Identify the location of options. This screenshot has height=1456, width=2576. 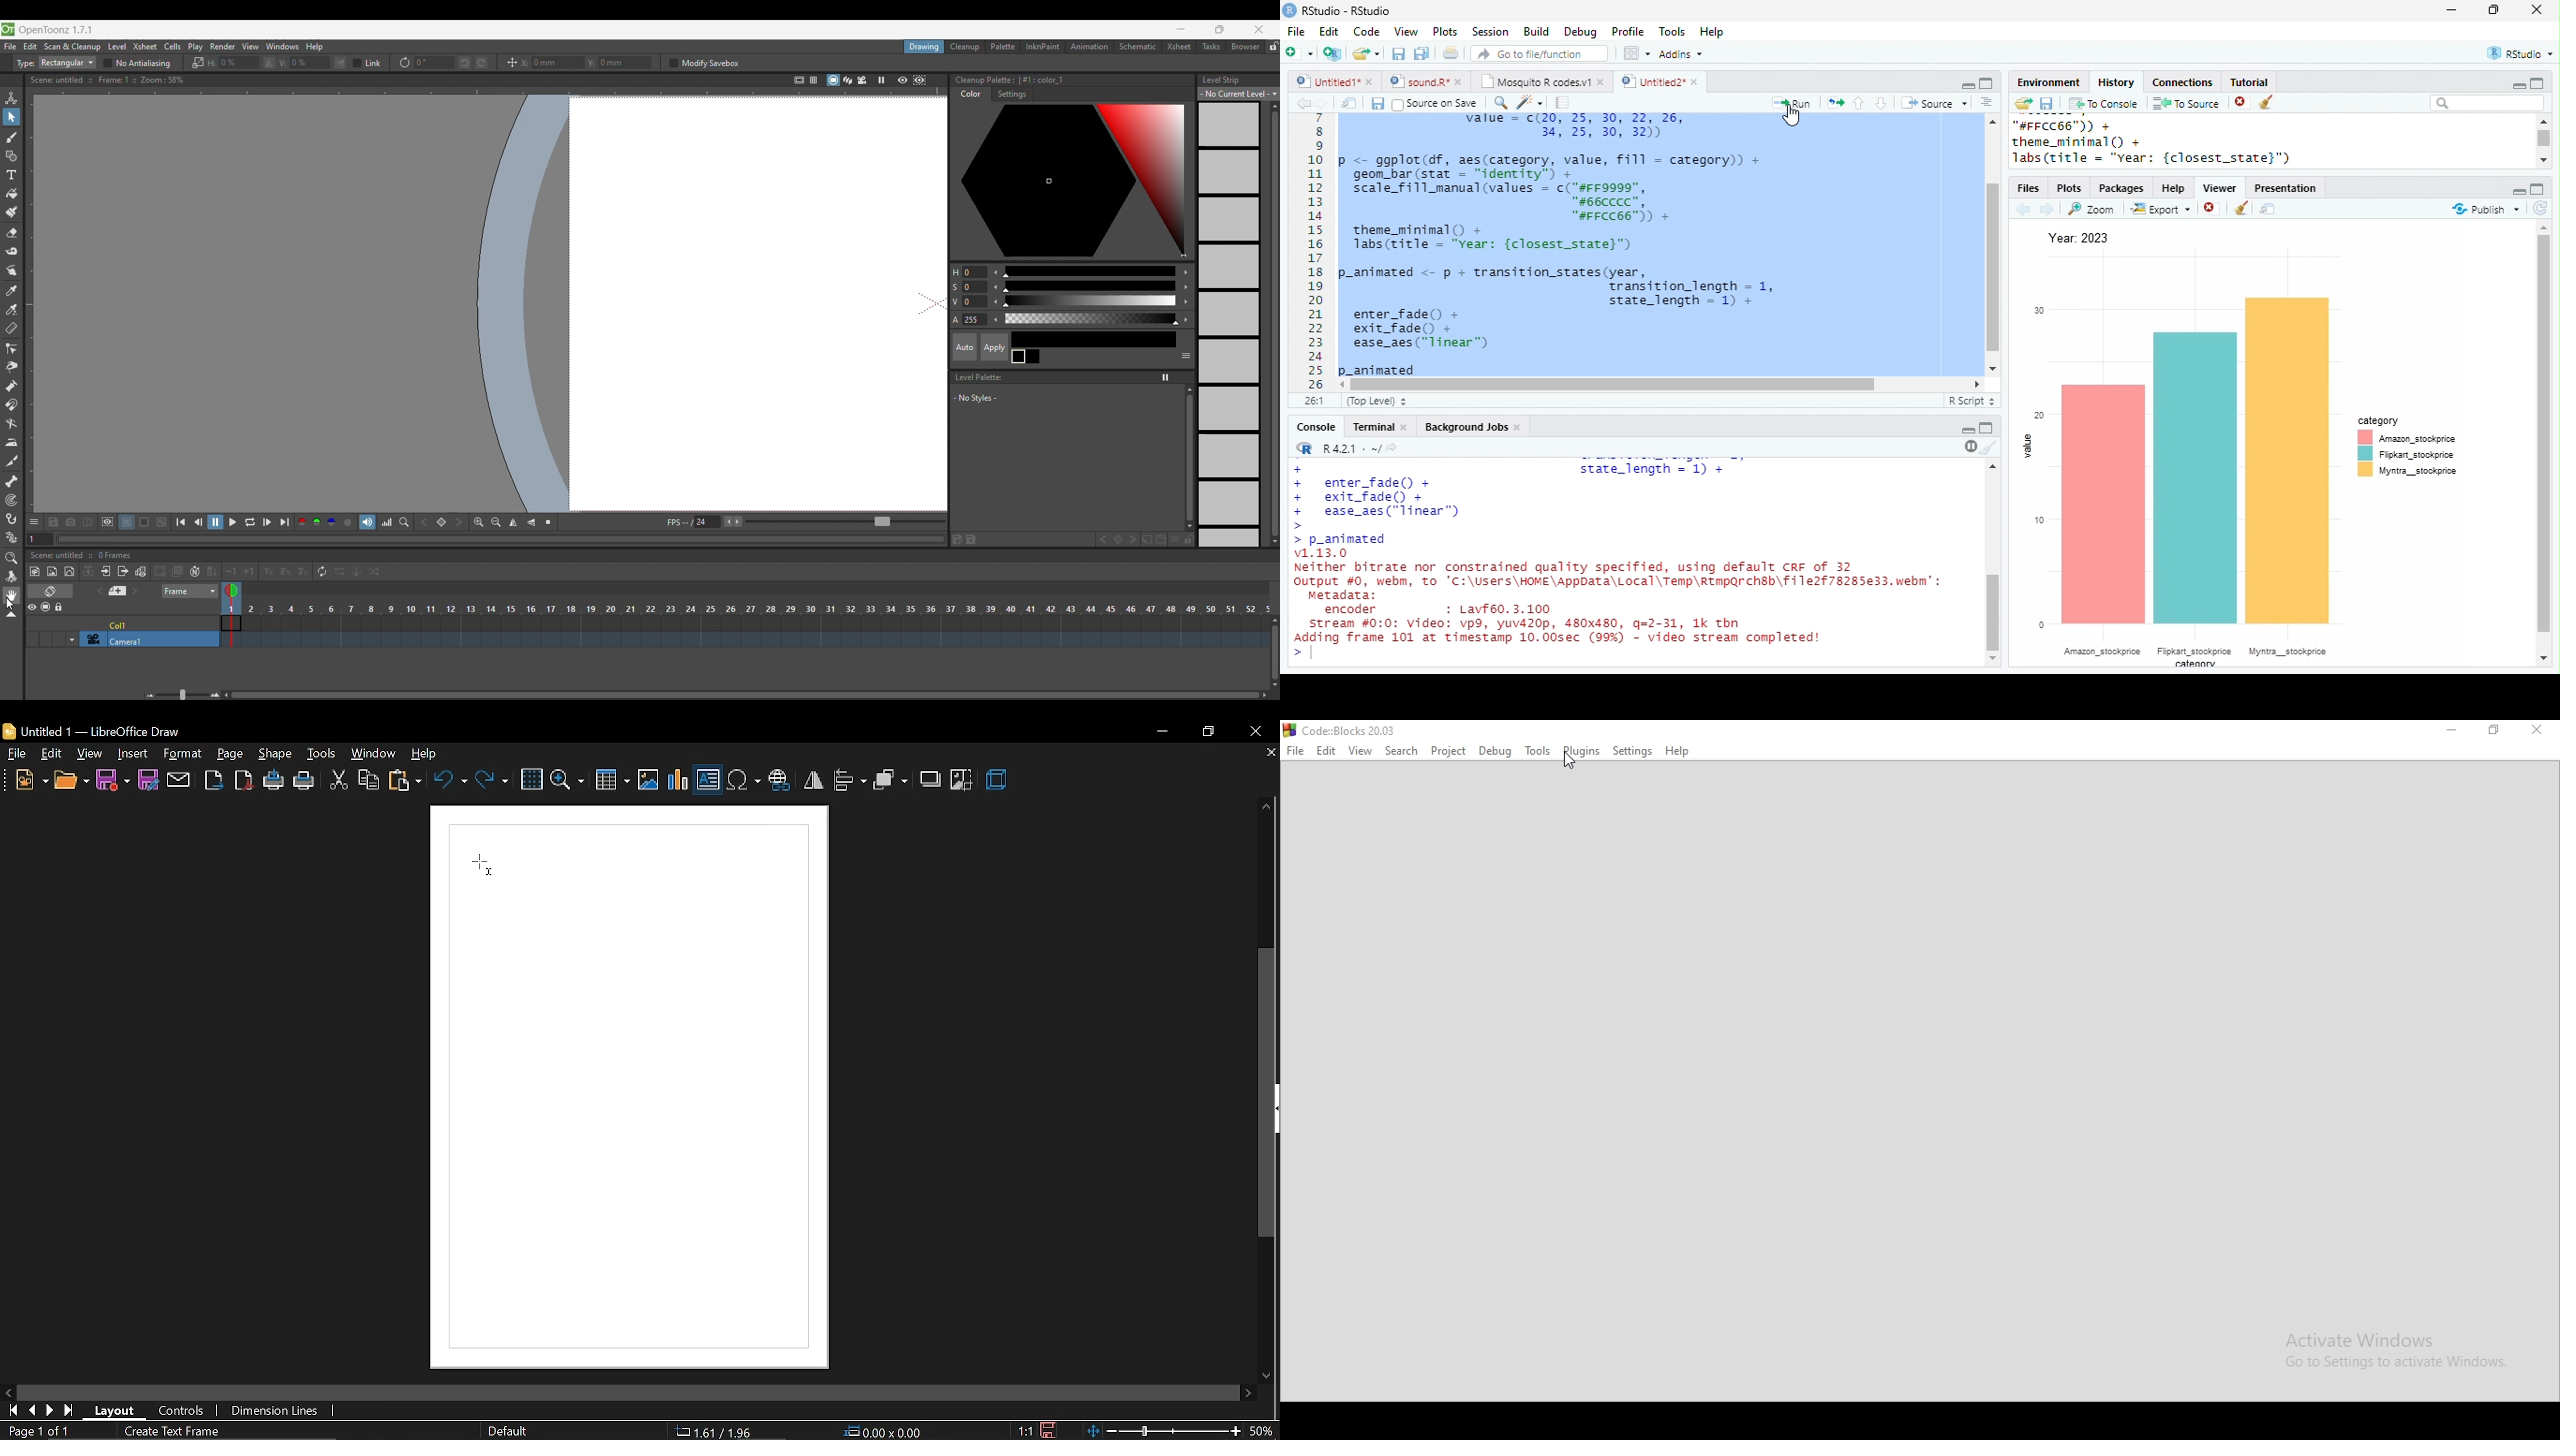
(1635, 53).